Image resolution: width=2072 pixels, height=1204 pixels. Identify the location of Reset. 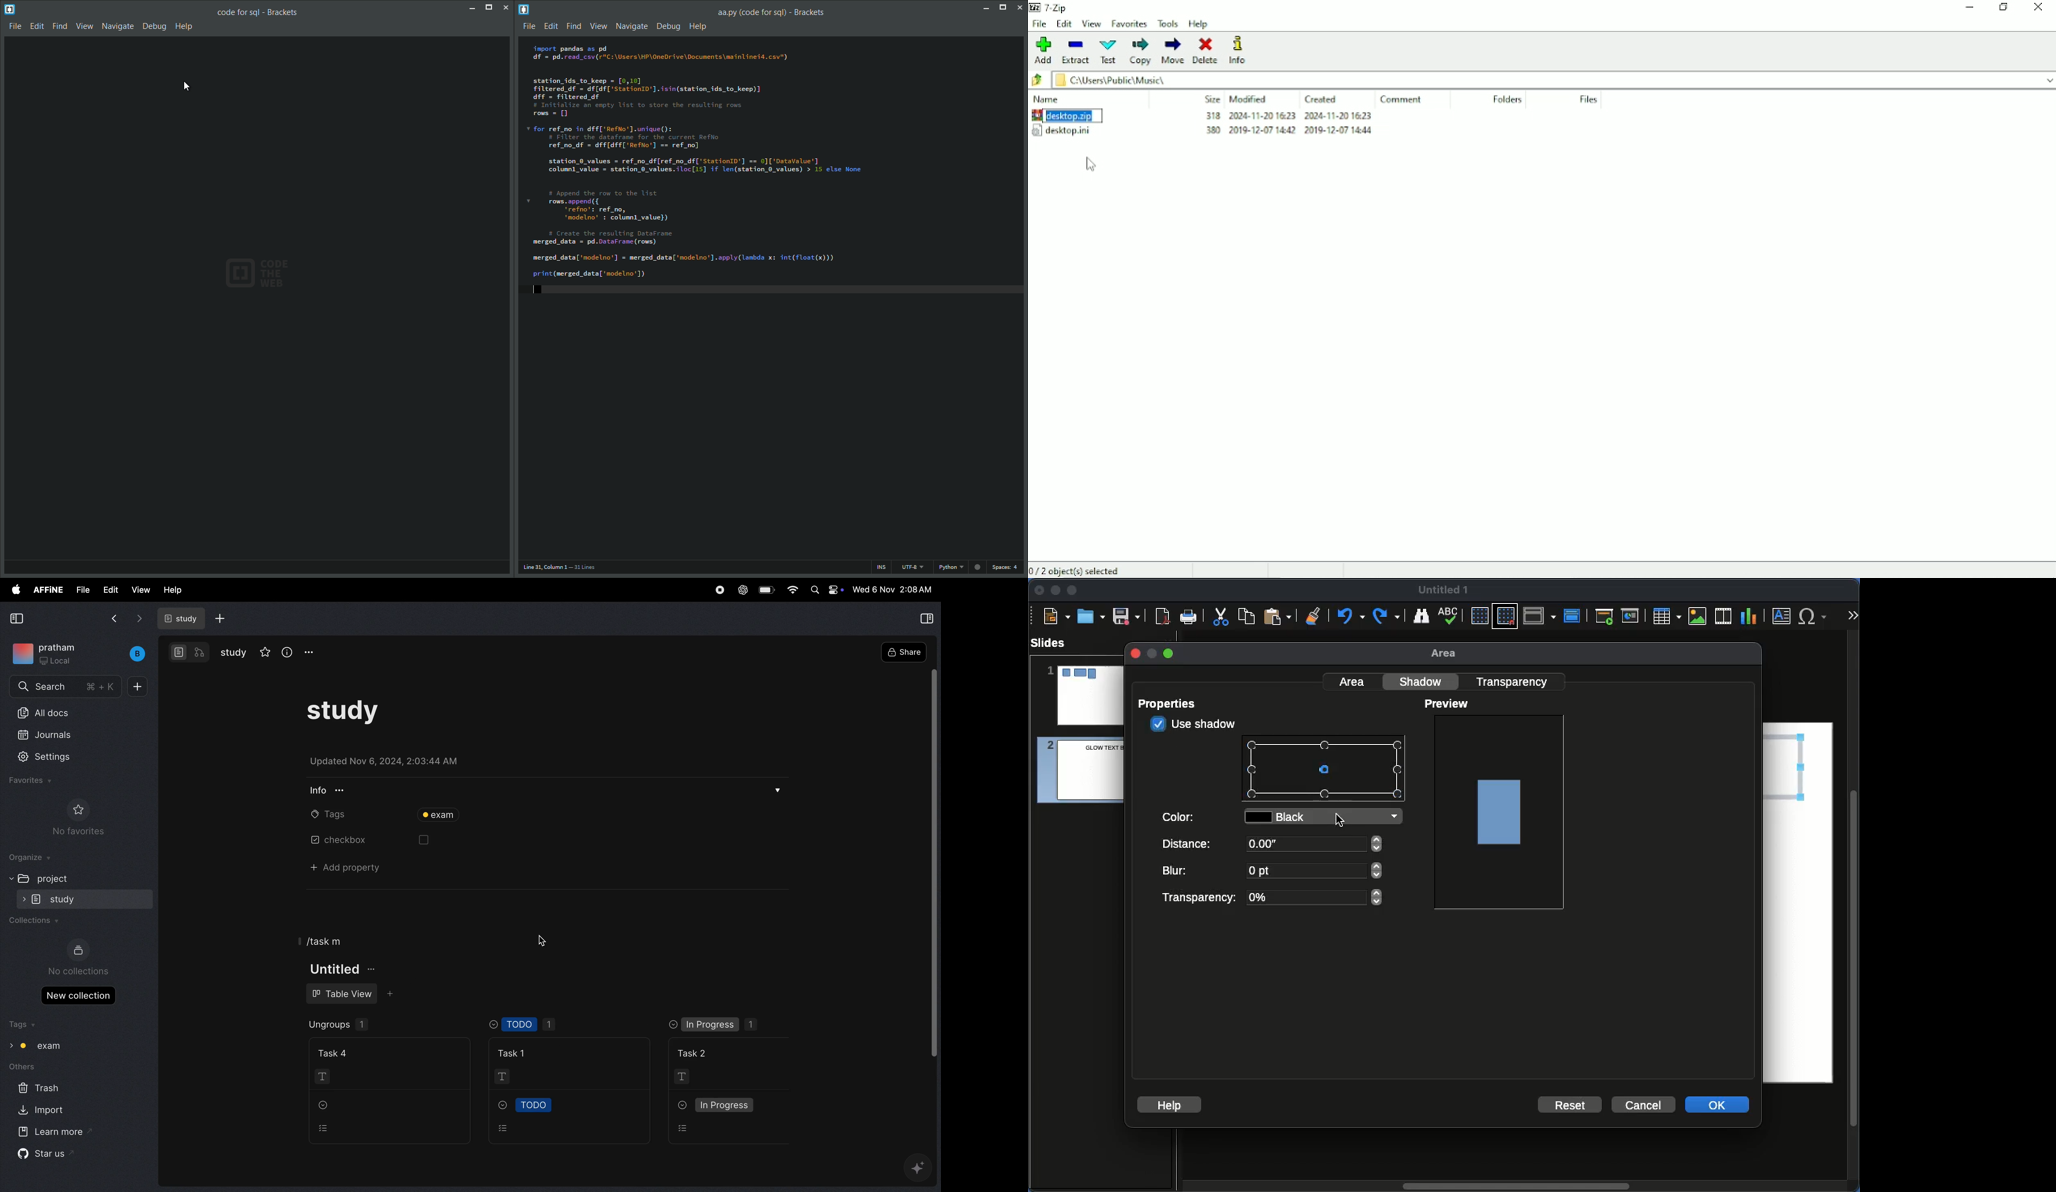
(1572, 1104).